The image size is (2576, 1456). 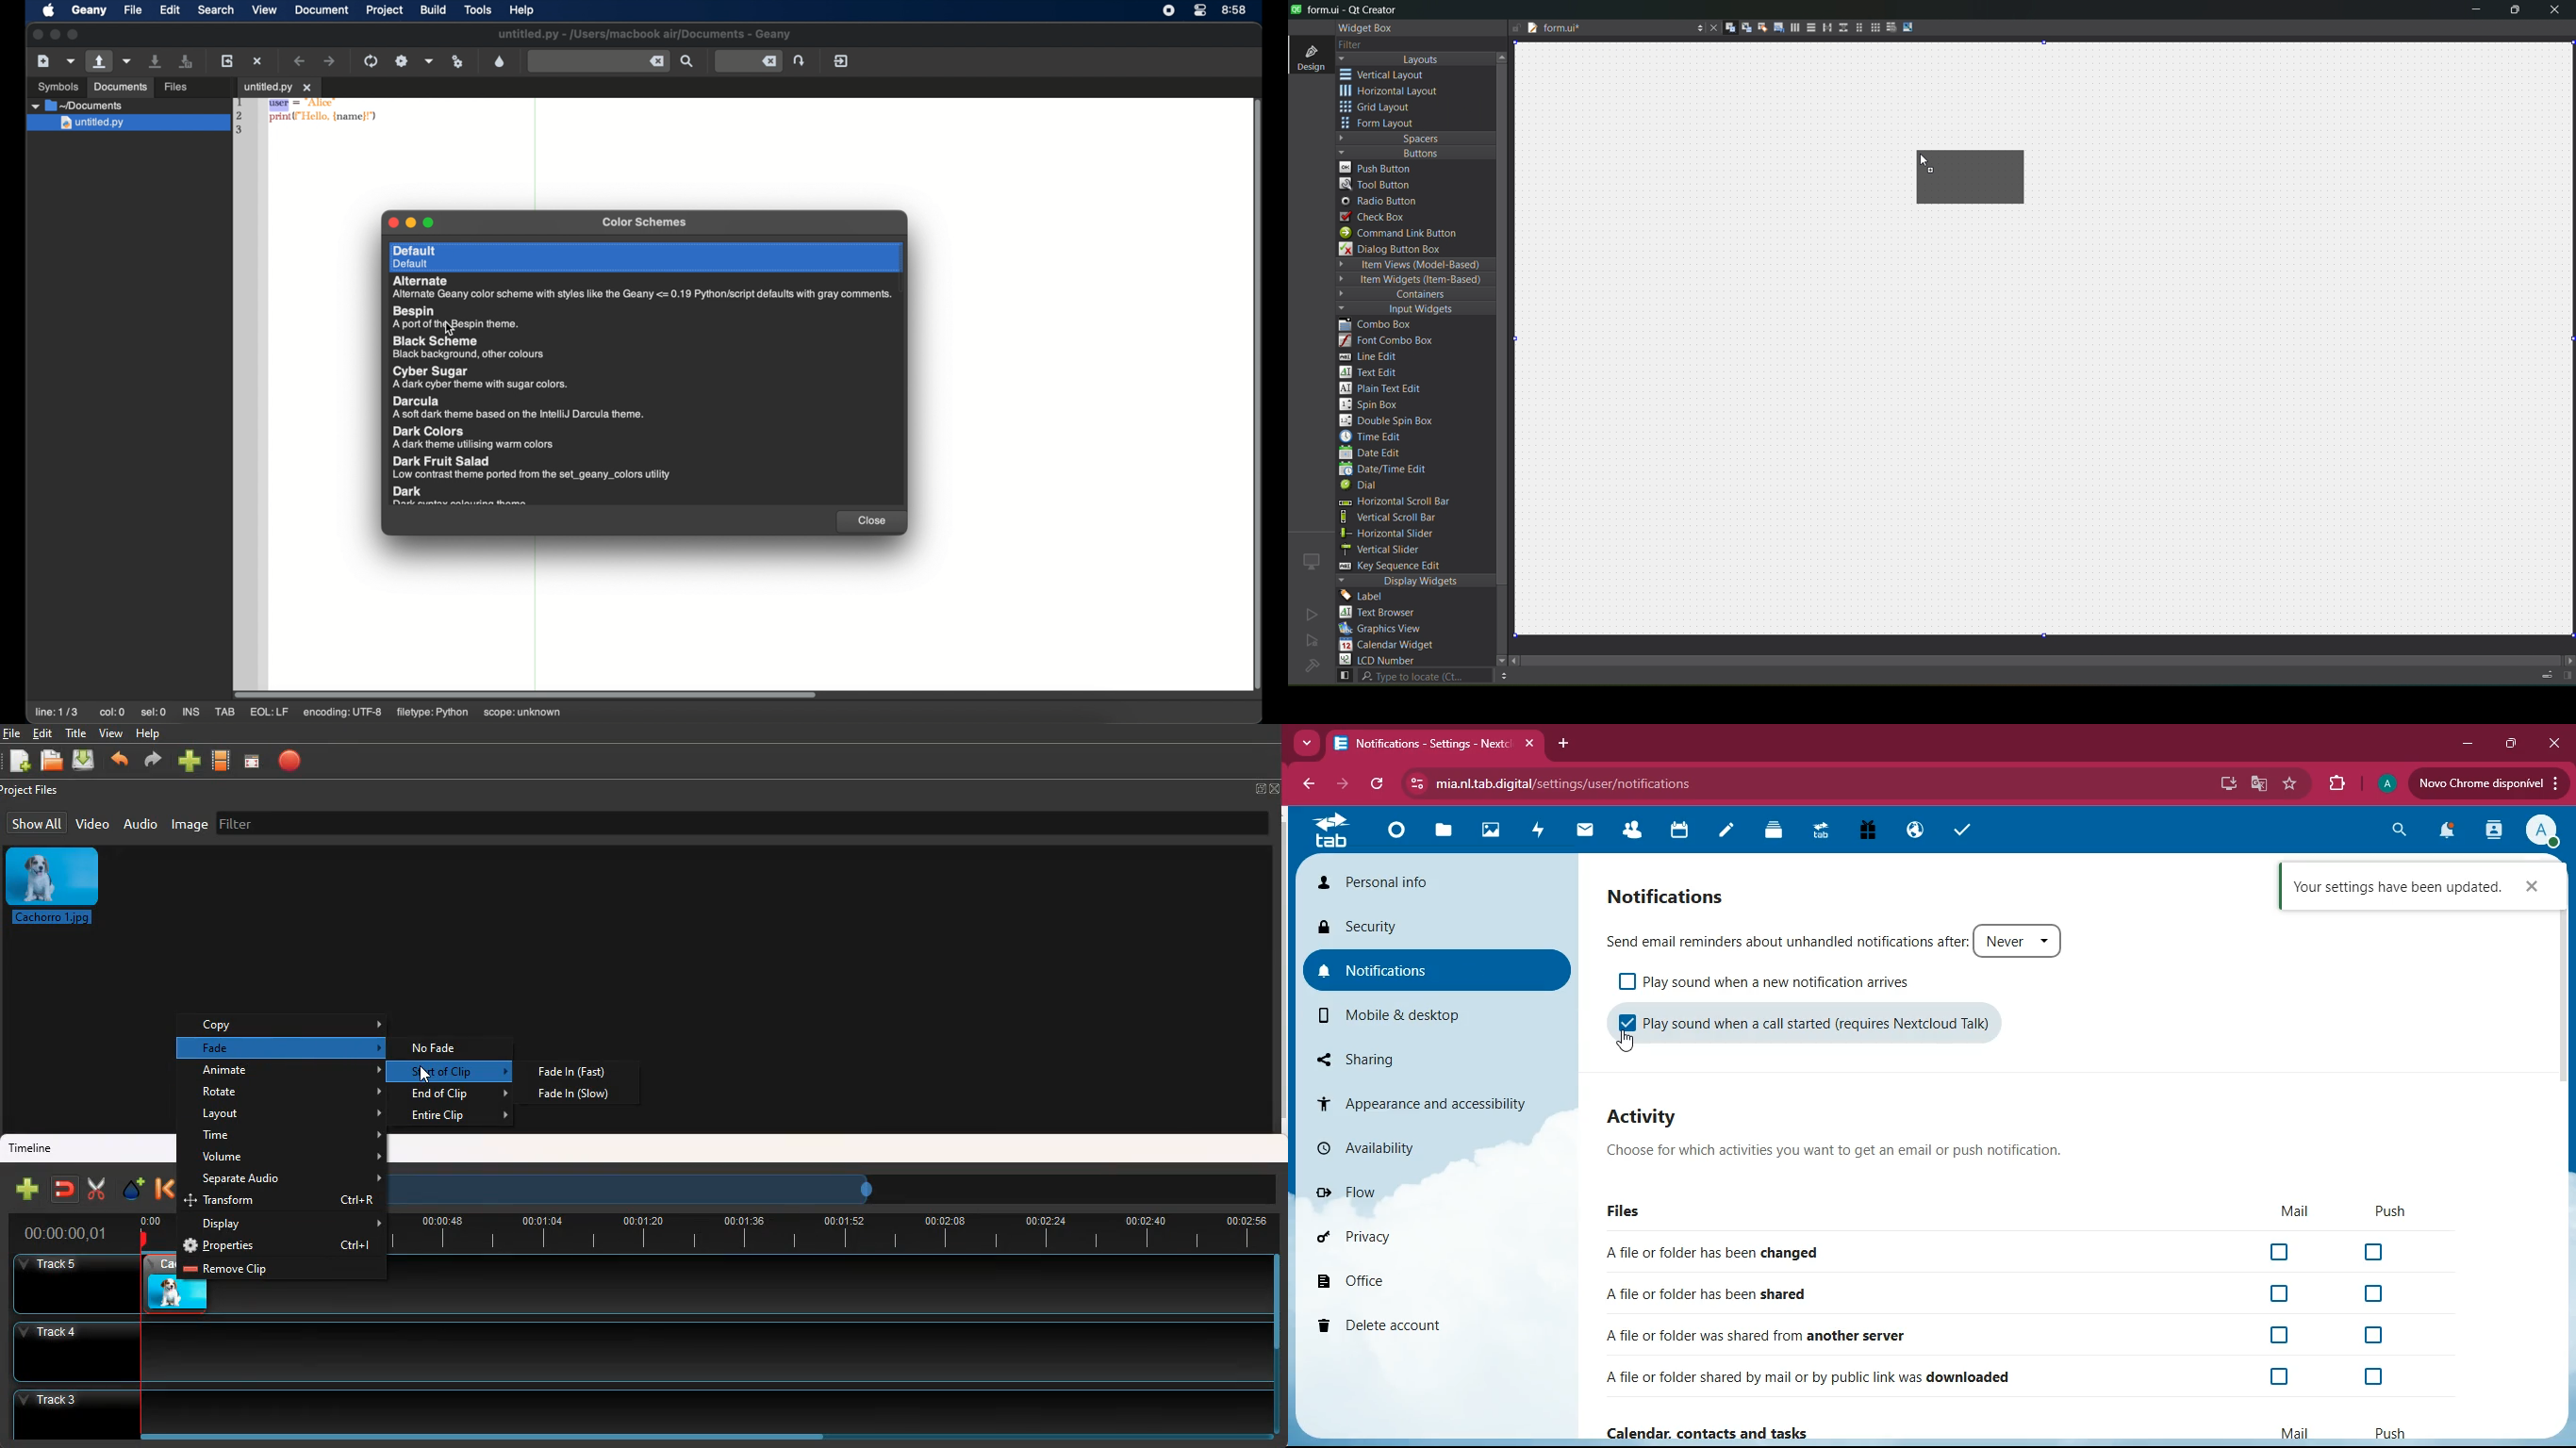 I want to click on forward, so click(x=1345, y=785).